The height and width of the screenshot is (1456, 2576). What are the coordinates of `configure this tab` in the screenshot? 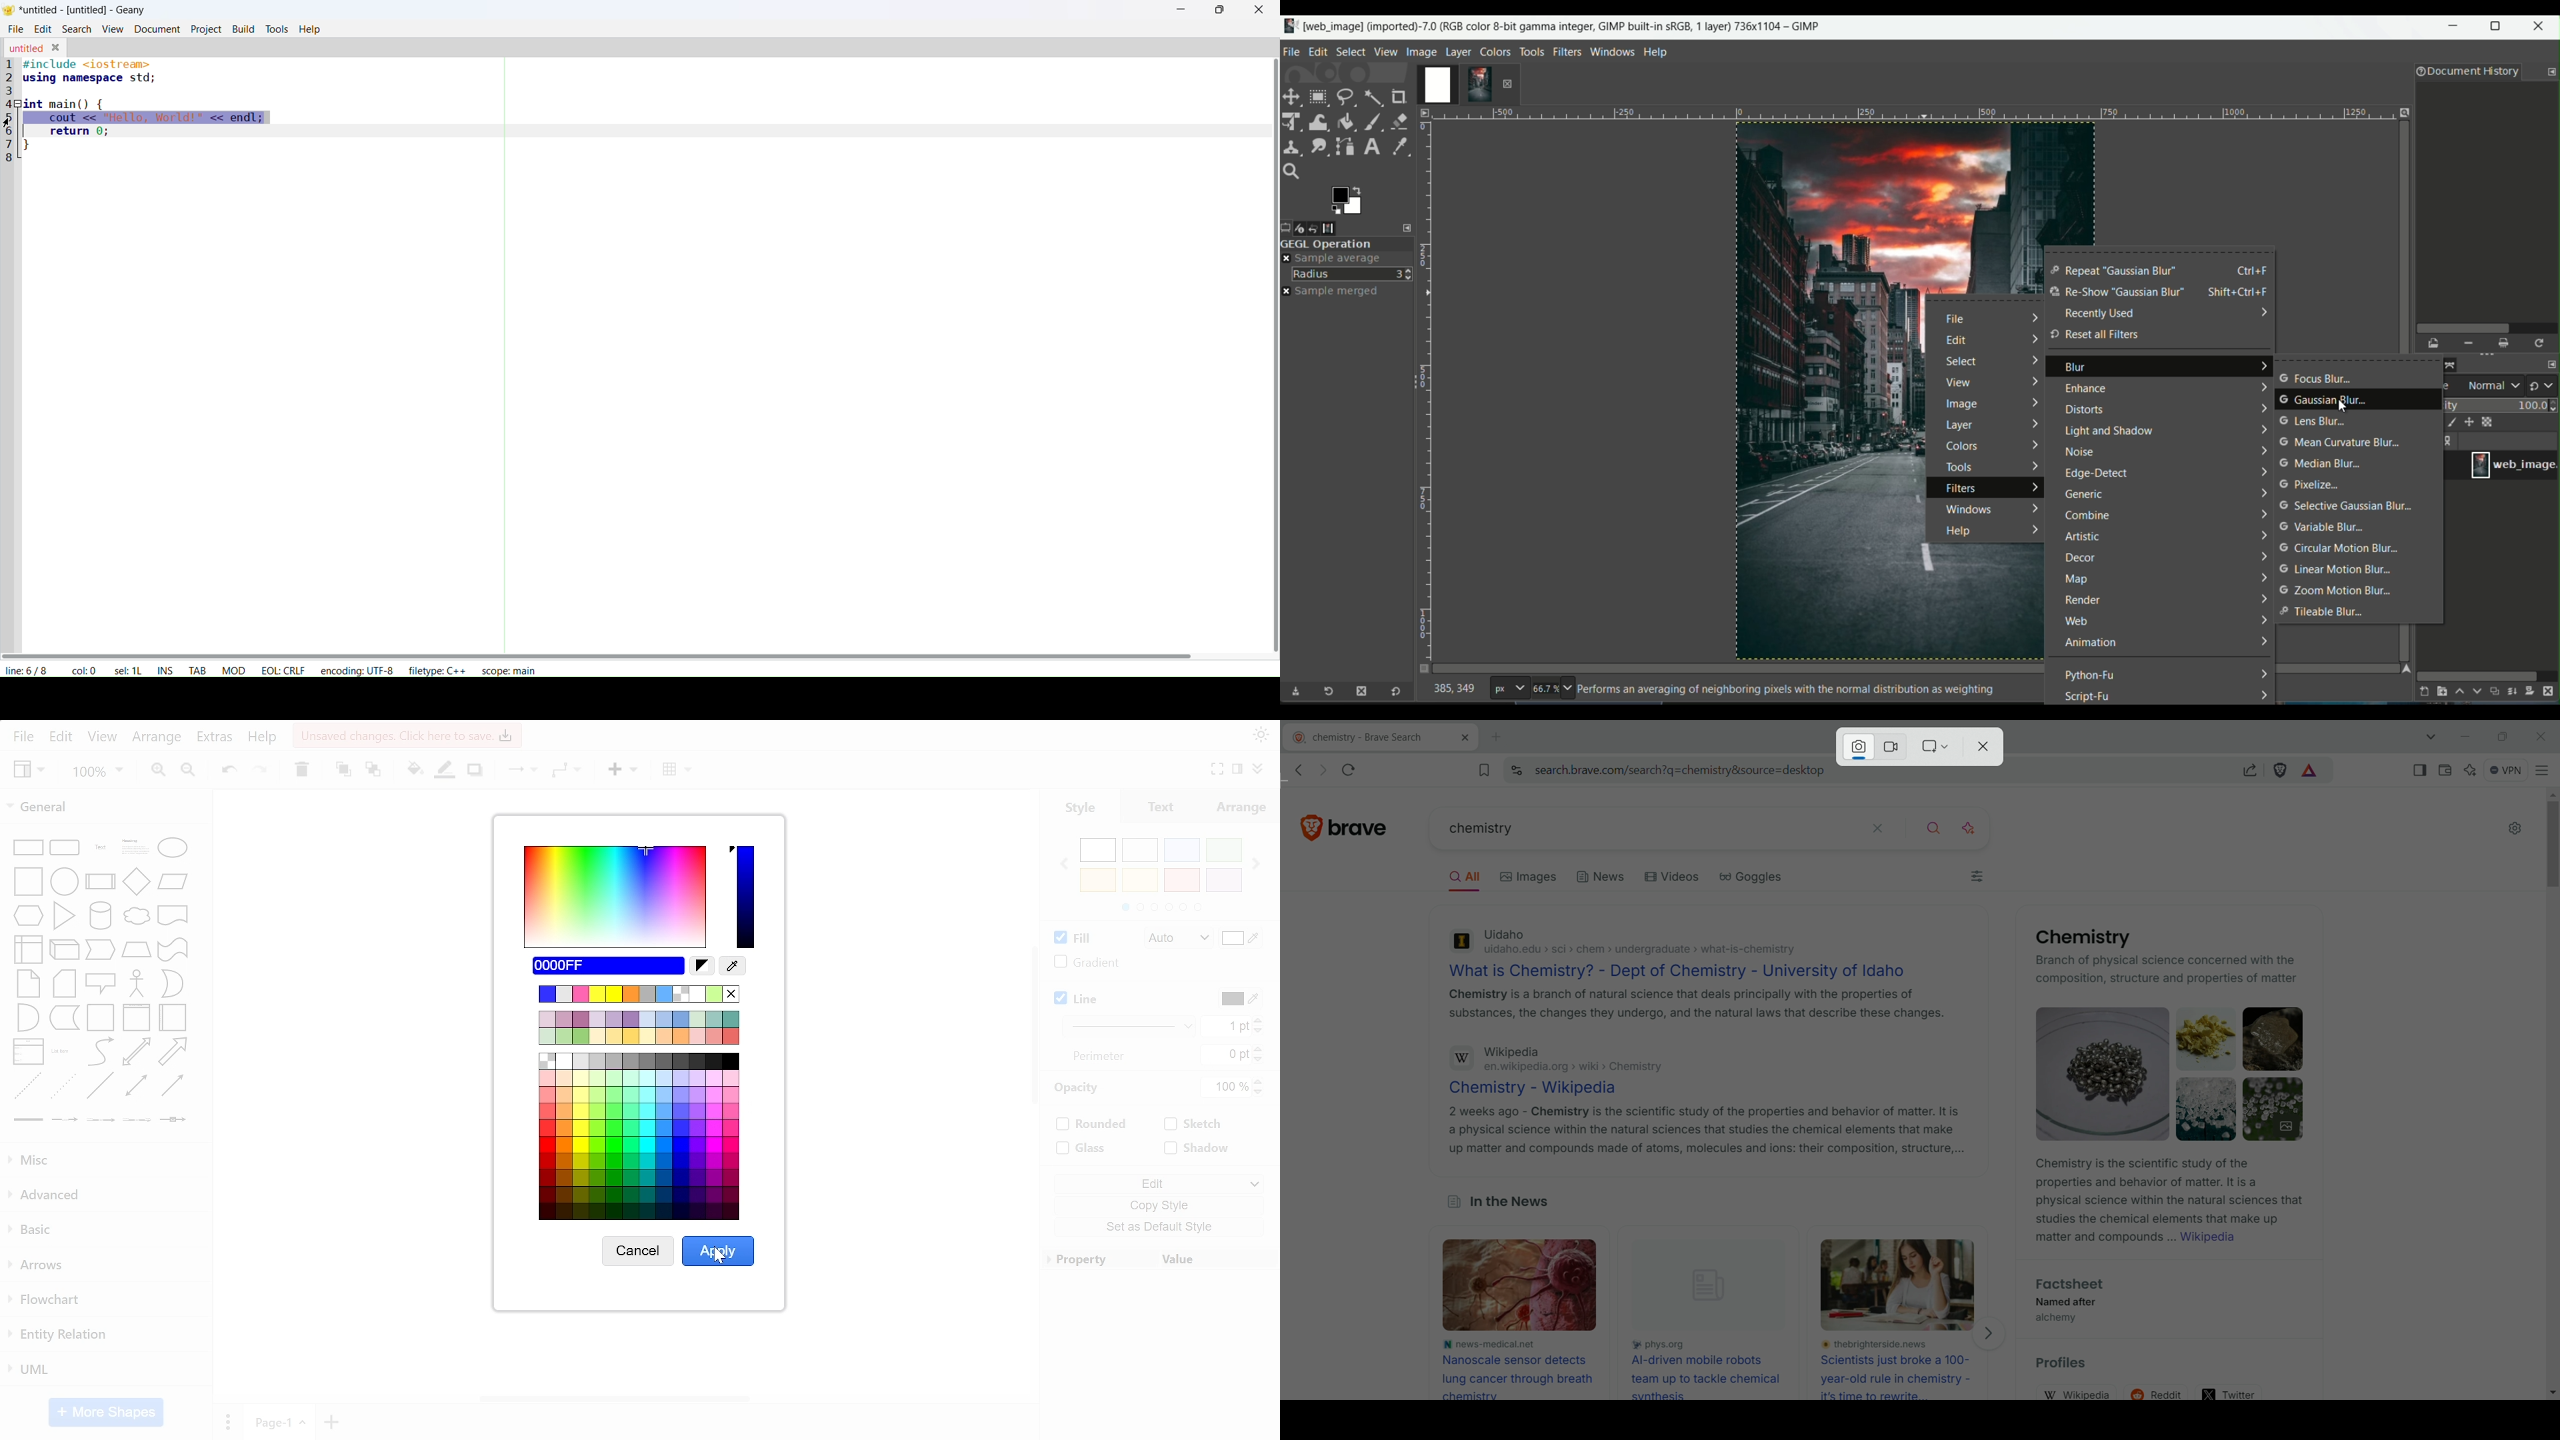 It's located at (1409, 227).